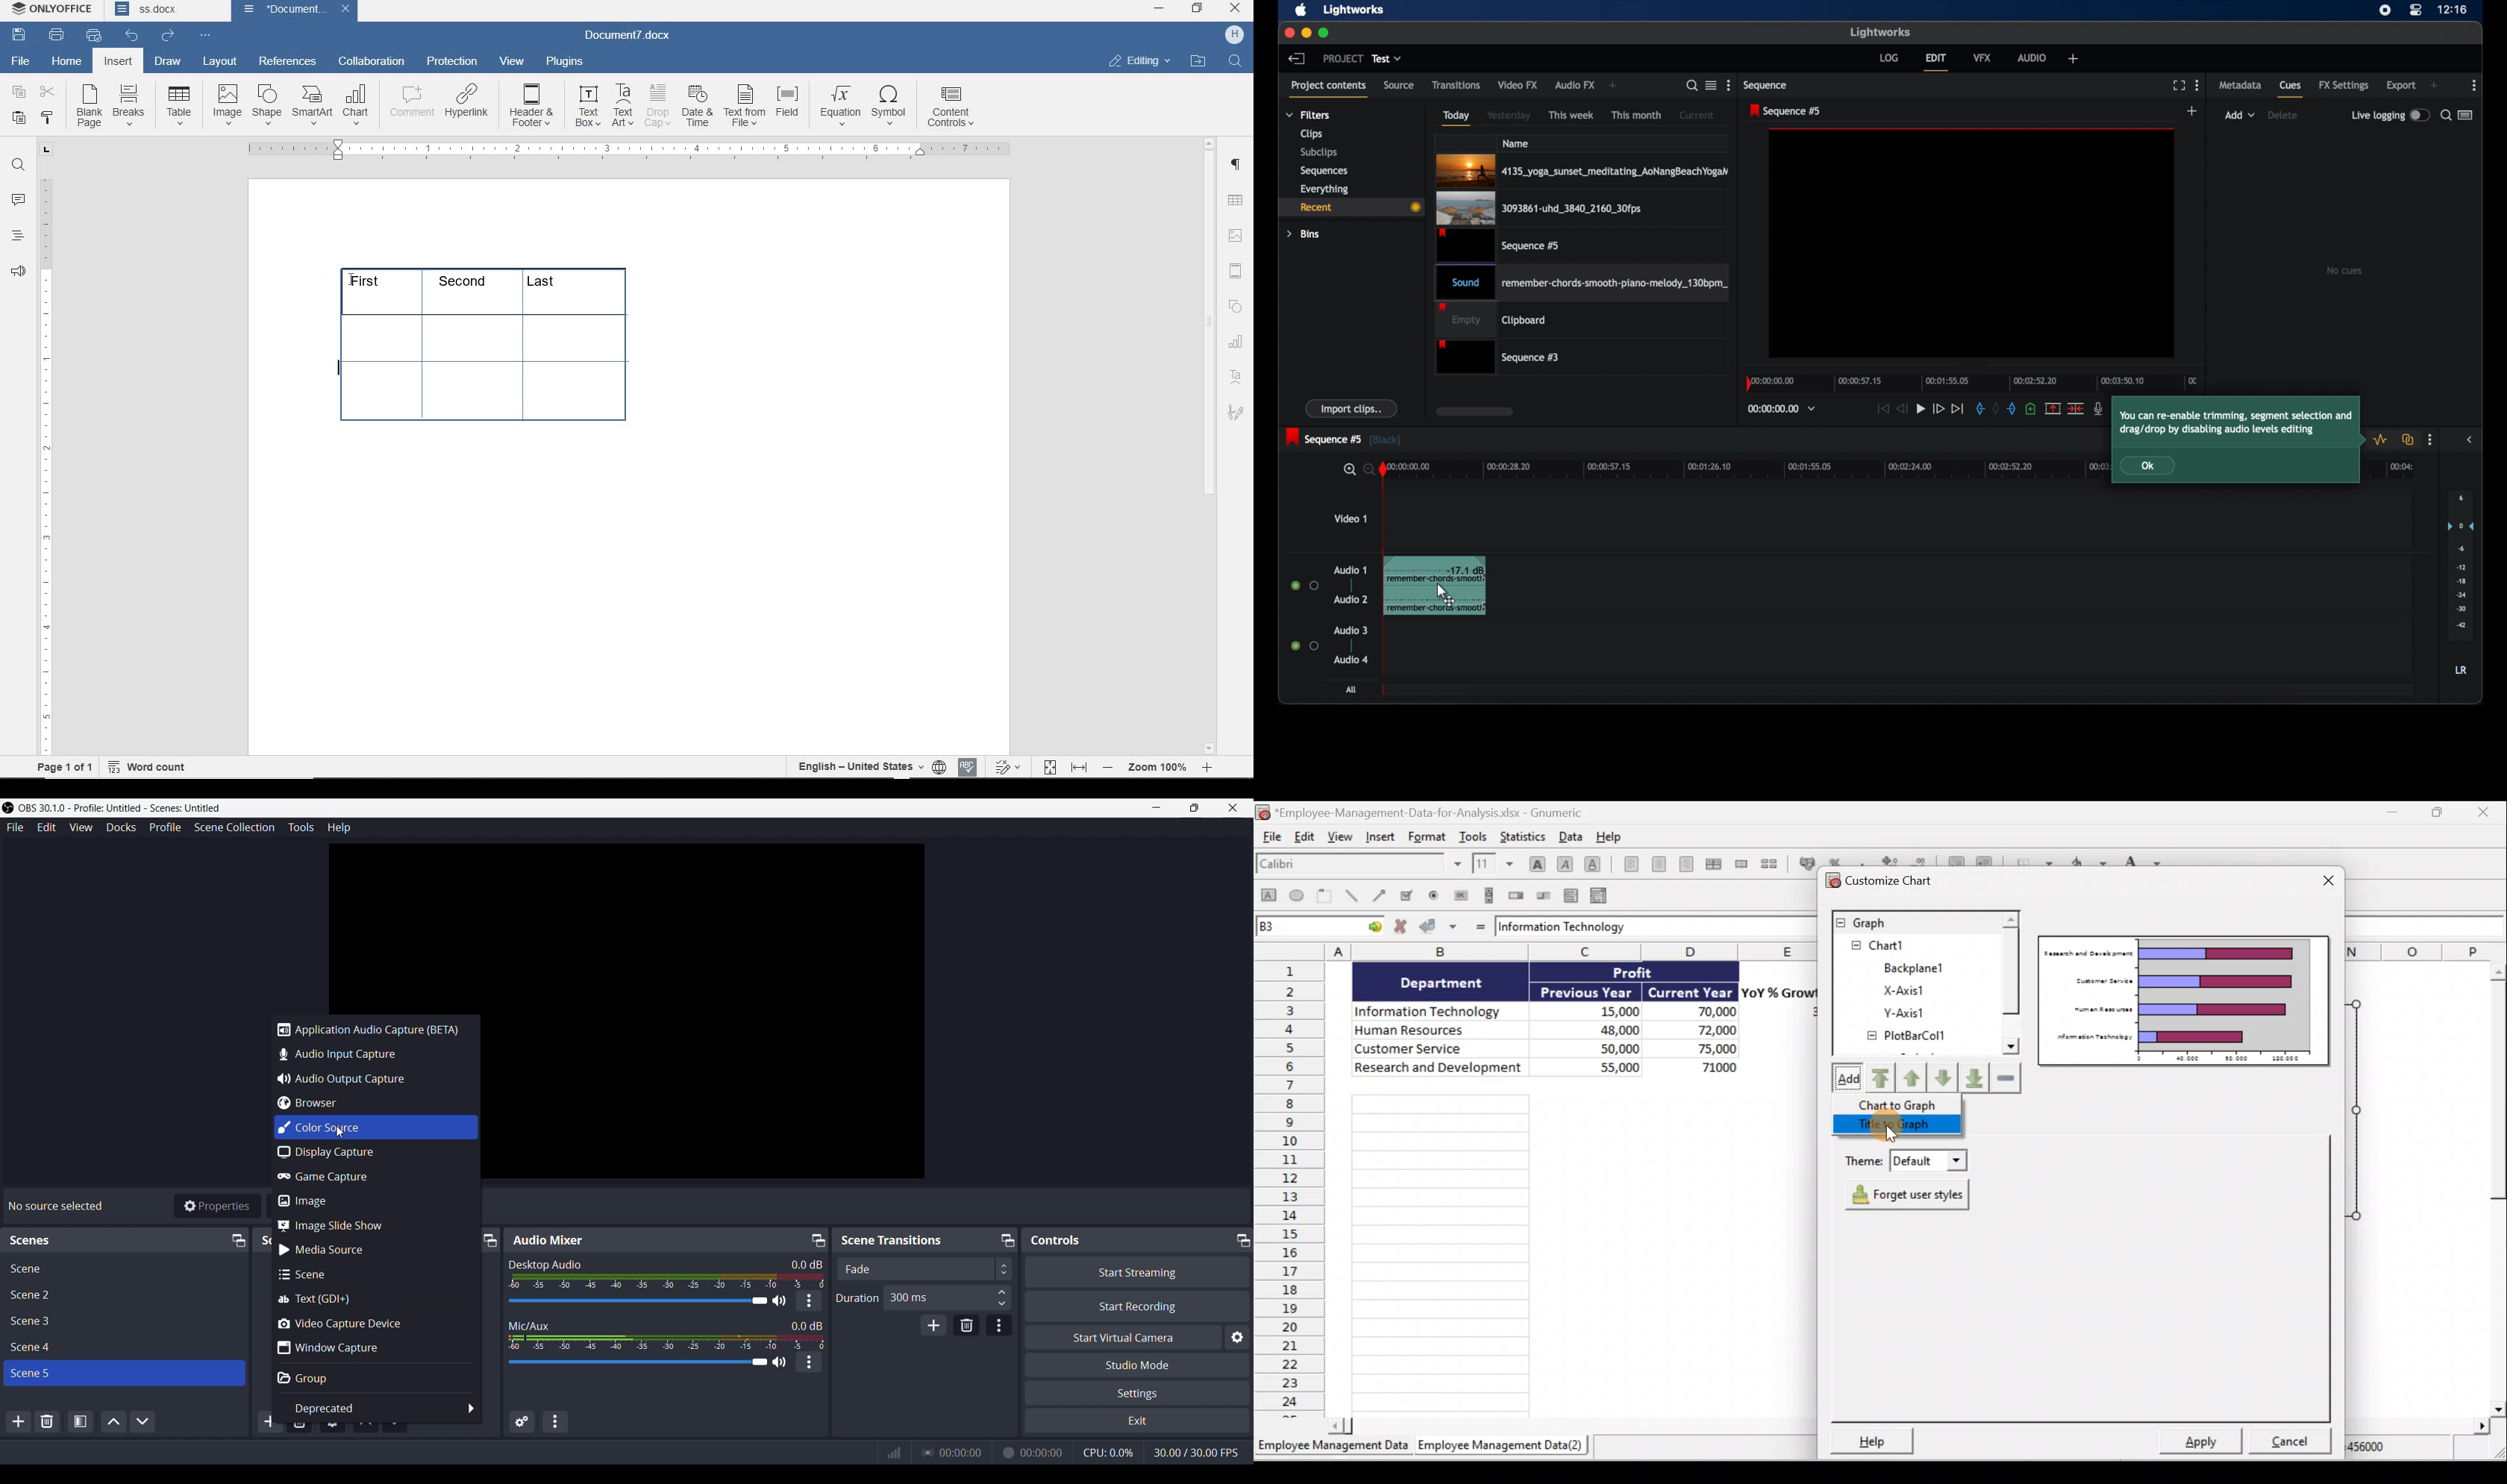 The image size is (2520, 1484). Describe the element at coordinates (1491, 863) in the screenshot. I see `Font size 11` at that location.